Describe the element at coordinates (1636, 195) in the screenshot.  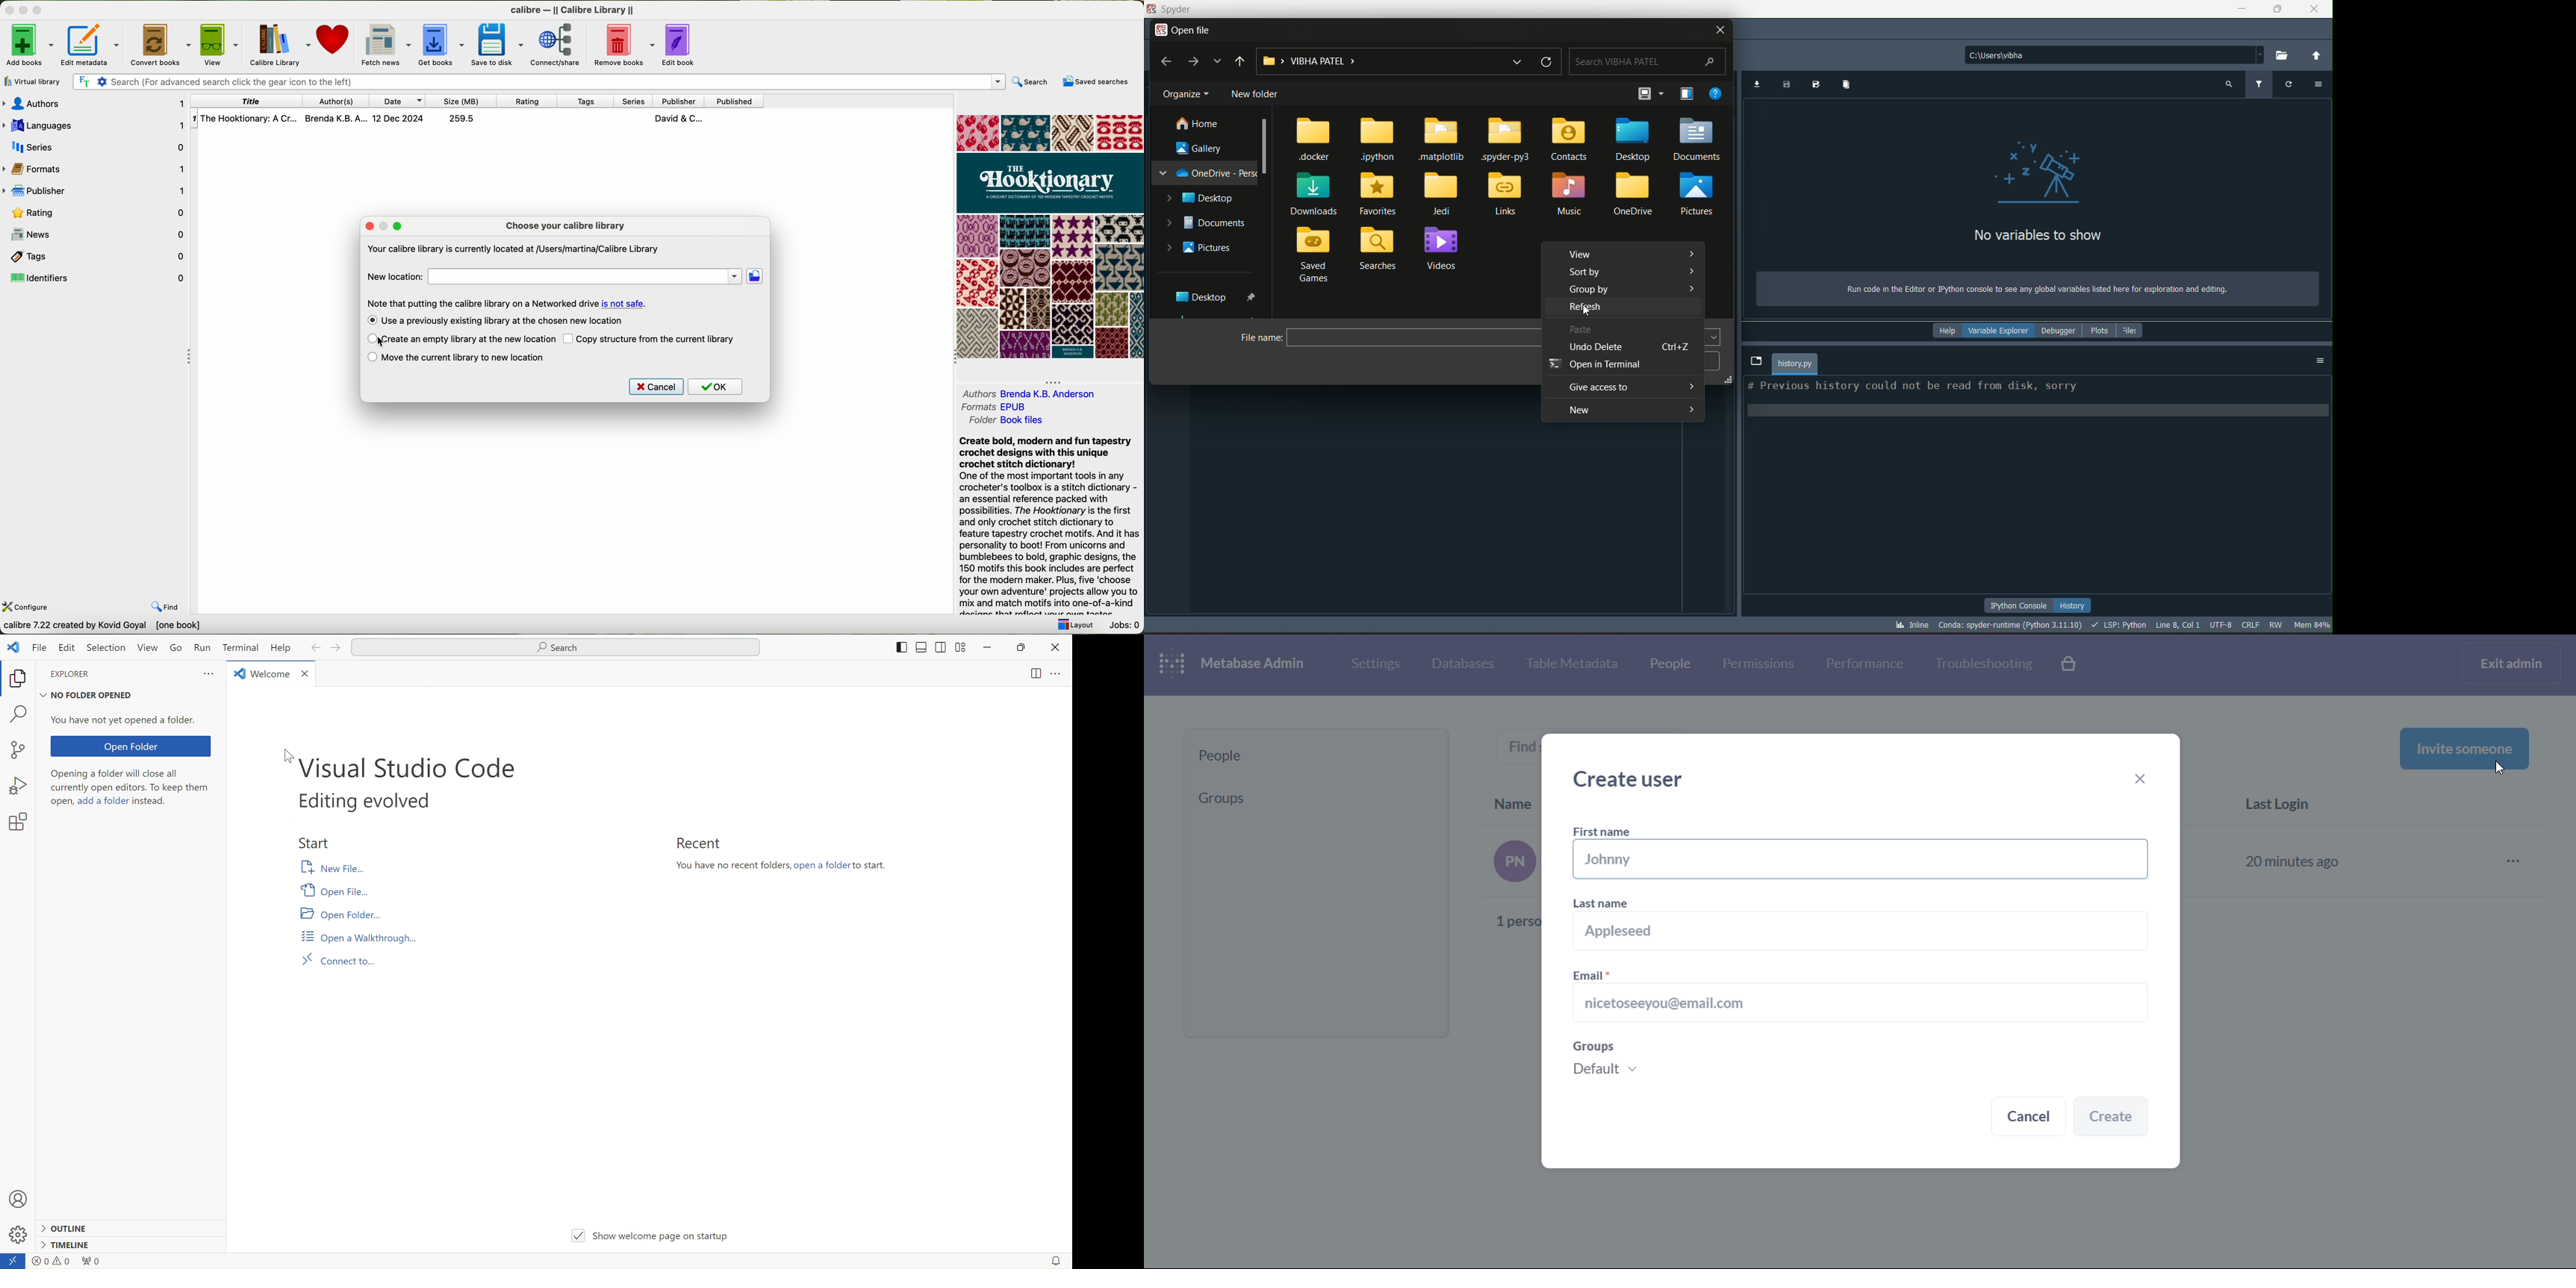
I see `oneDrive` at that location.